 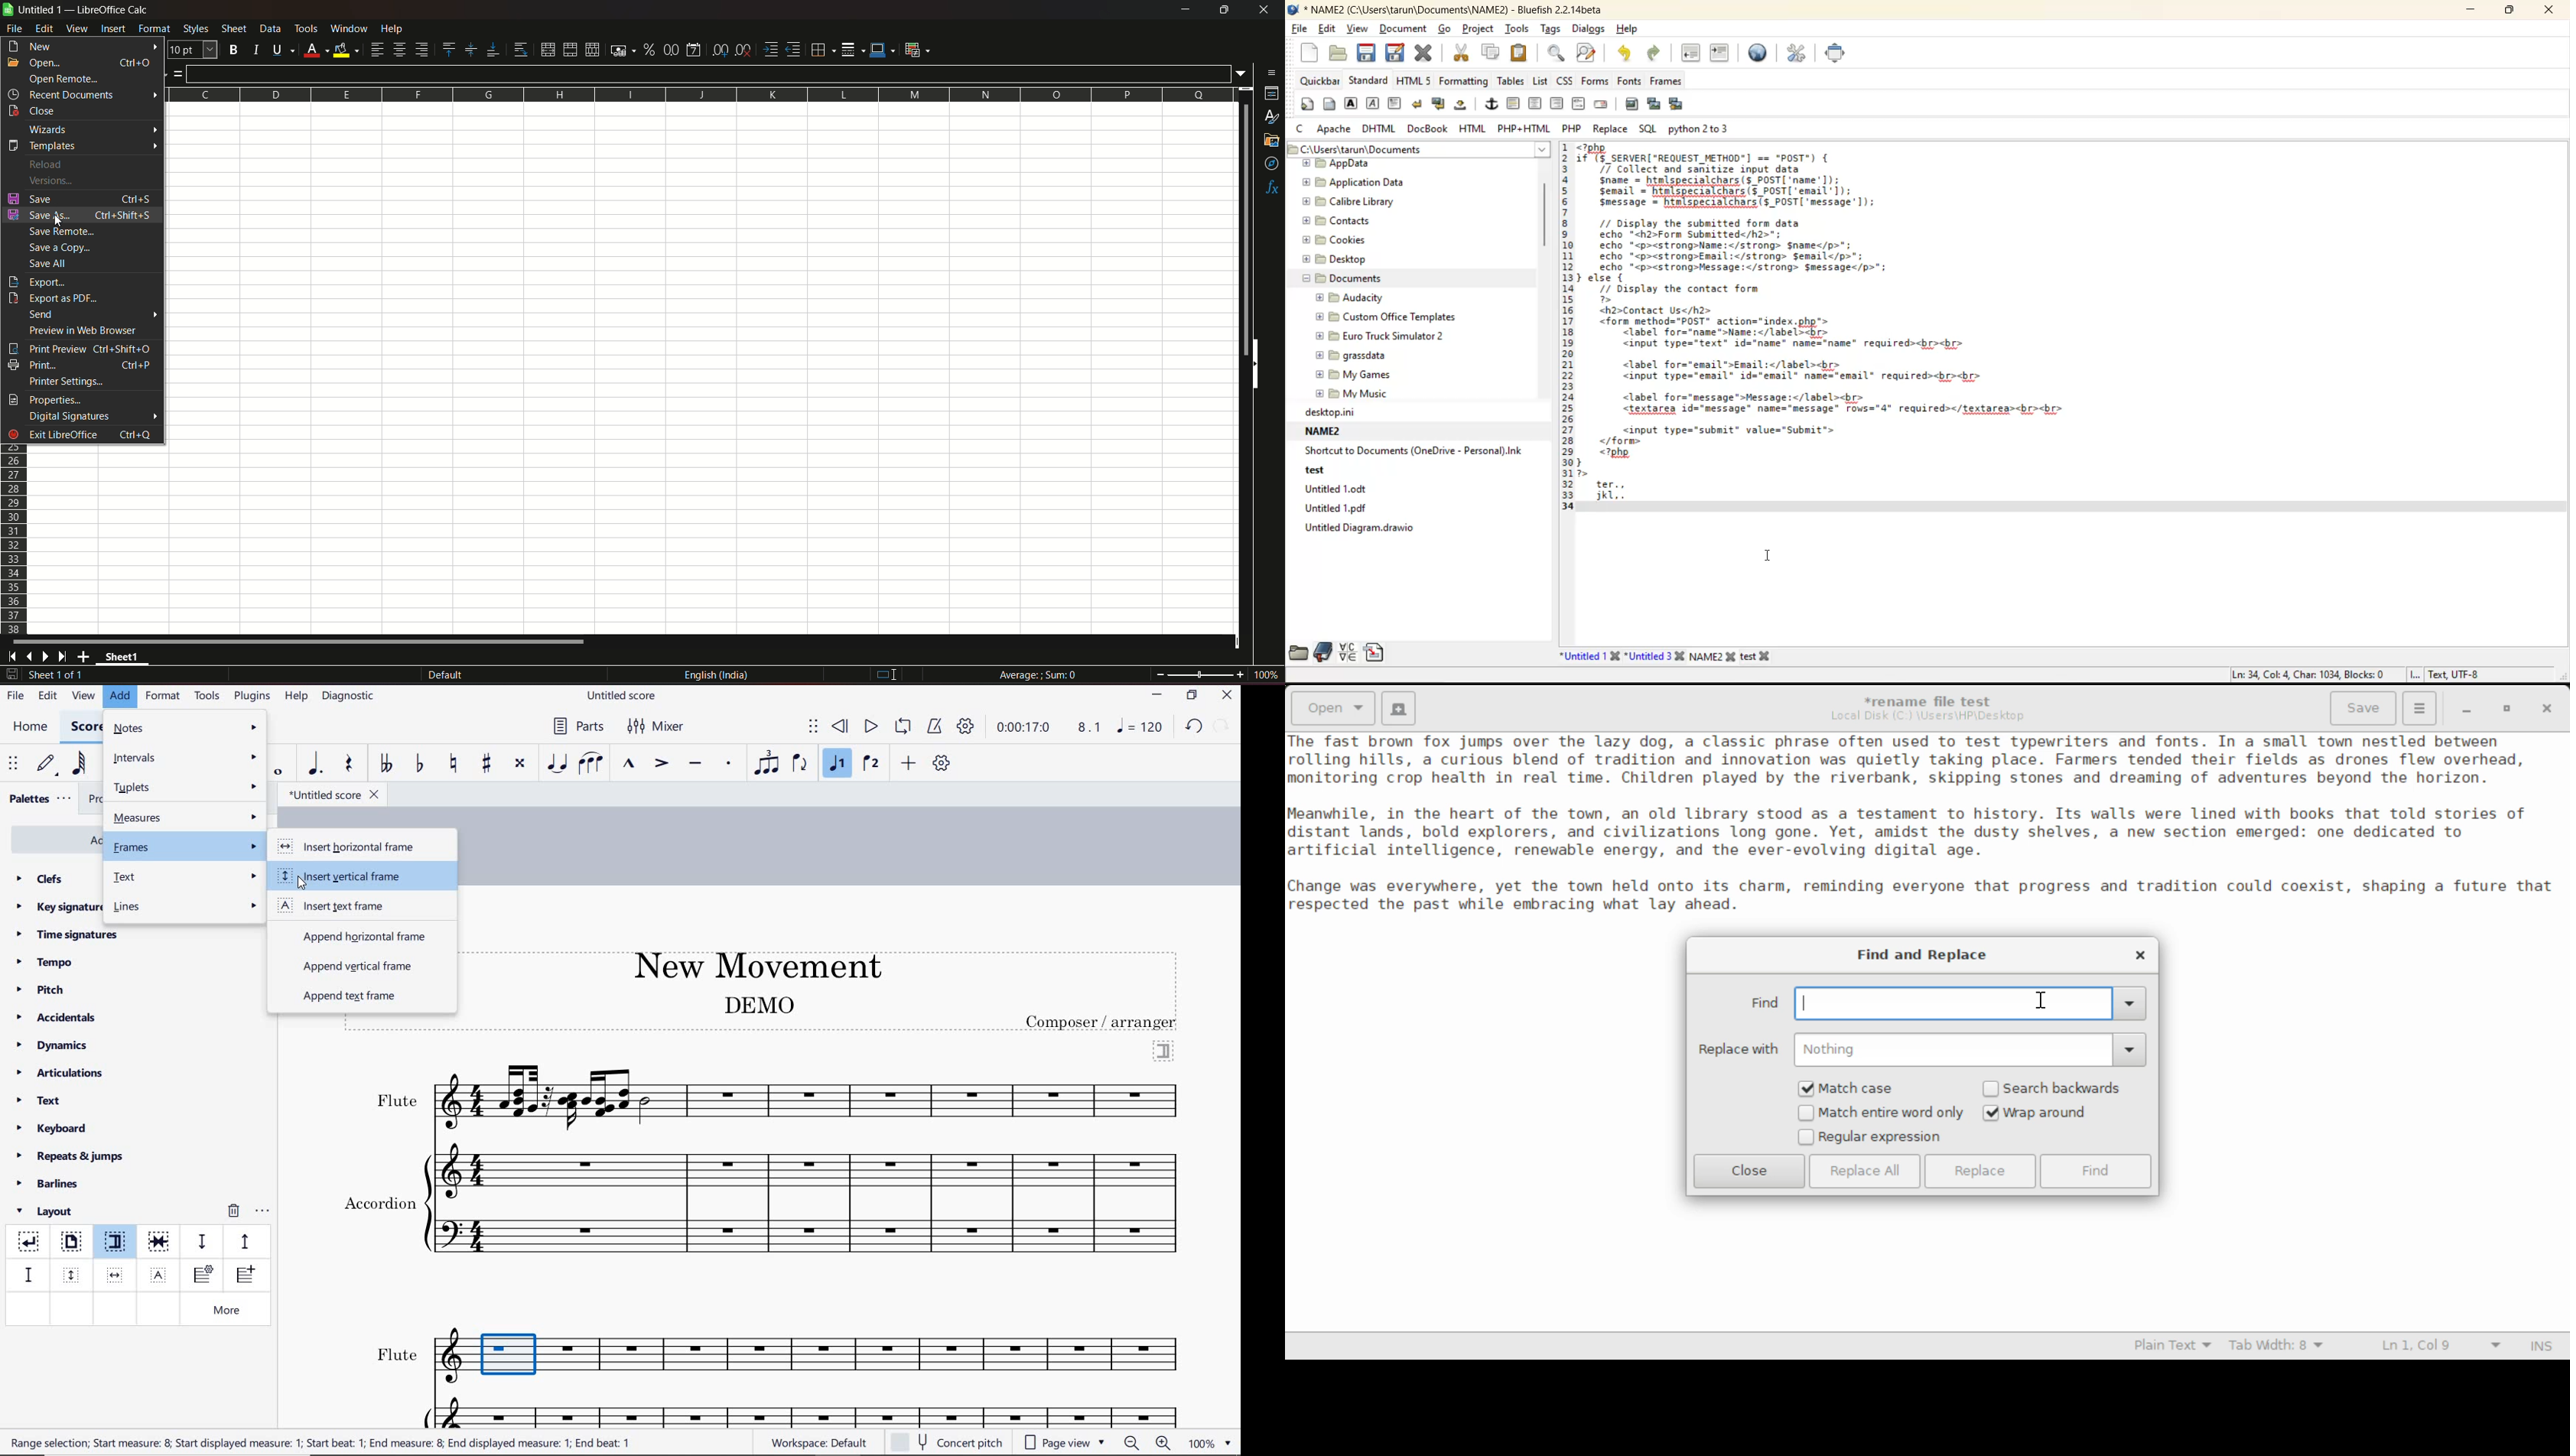 I want to click on layout, so click(x=47, y=1212).